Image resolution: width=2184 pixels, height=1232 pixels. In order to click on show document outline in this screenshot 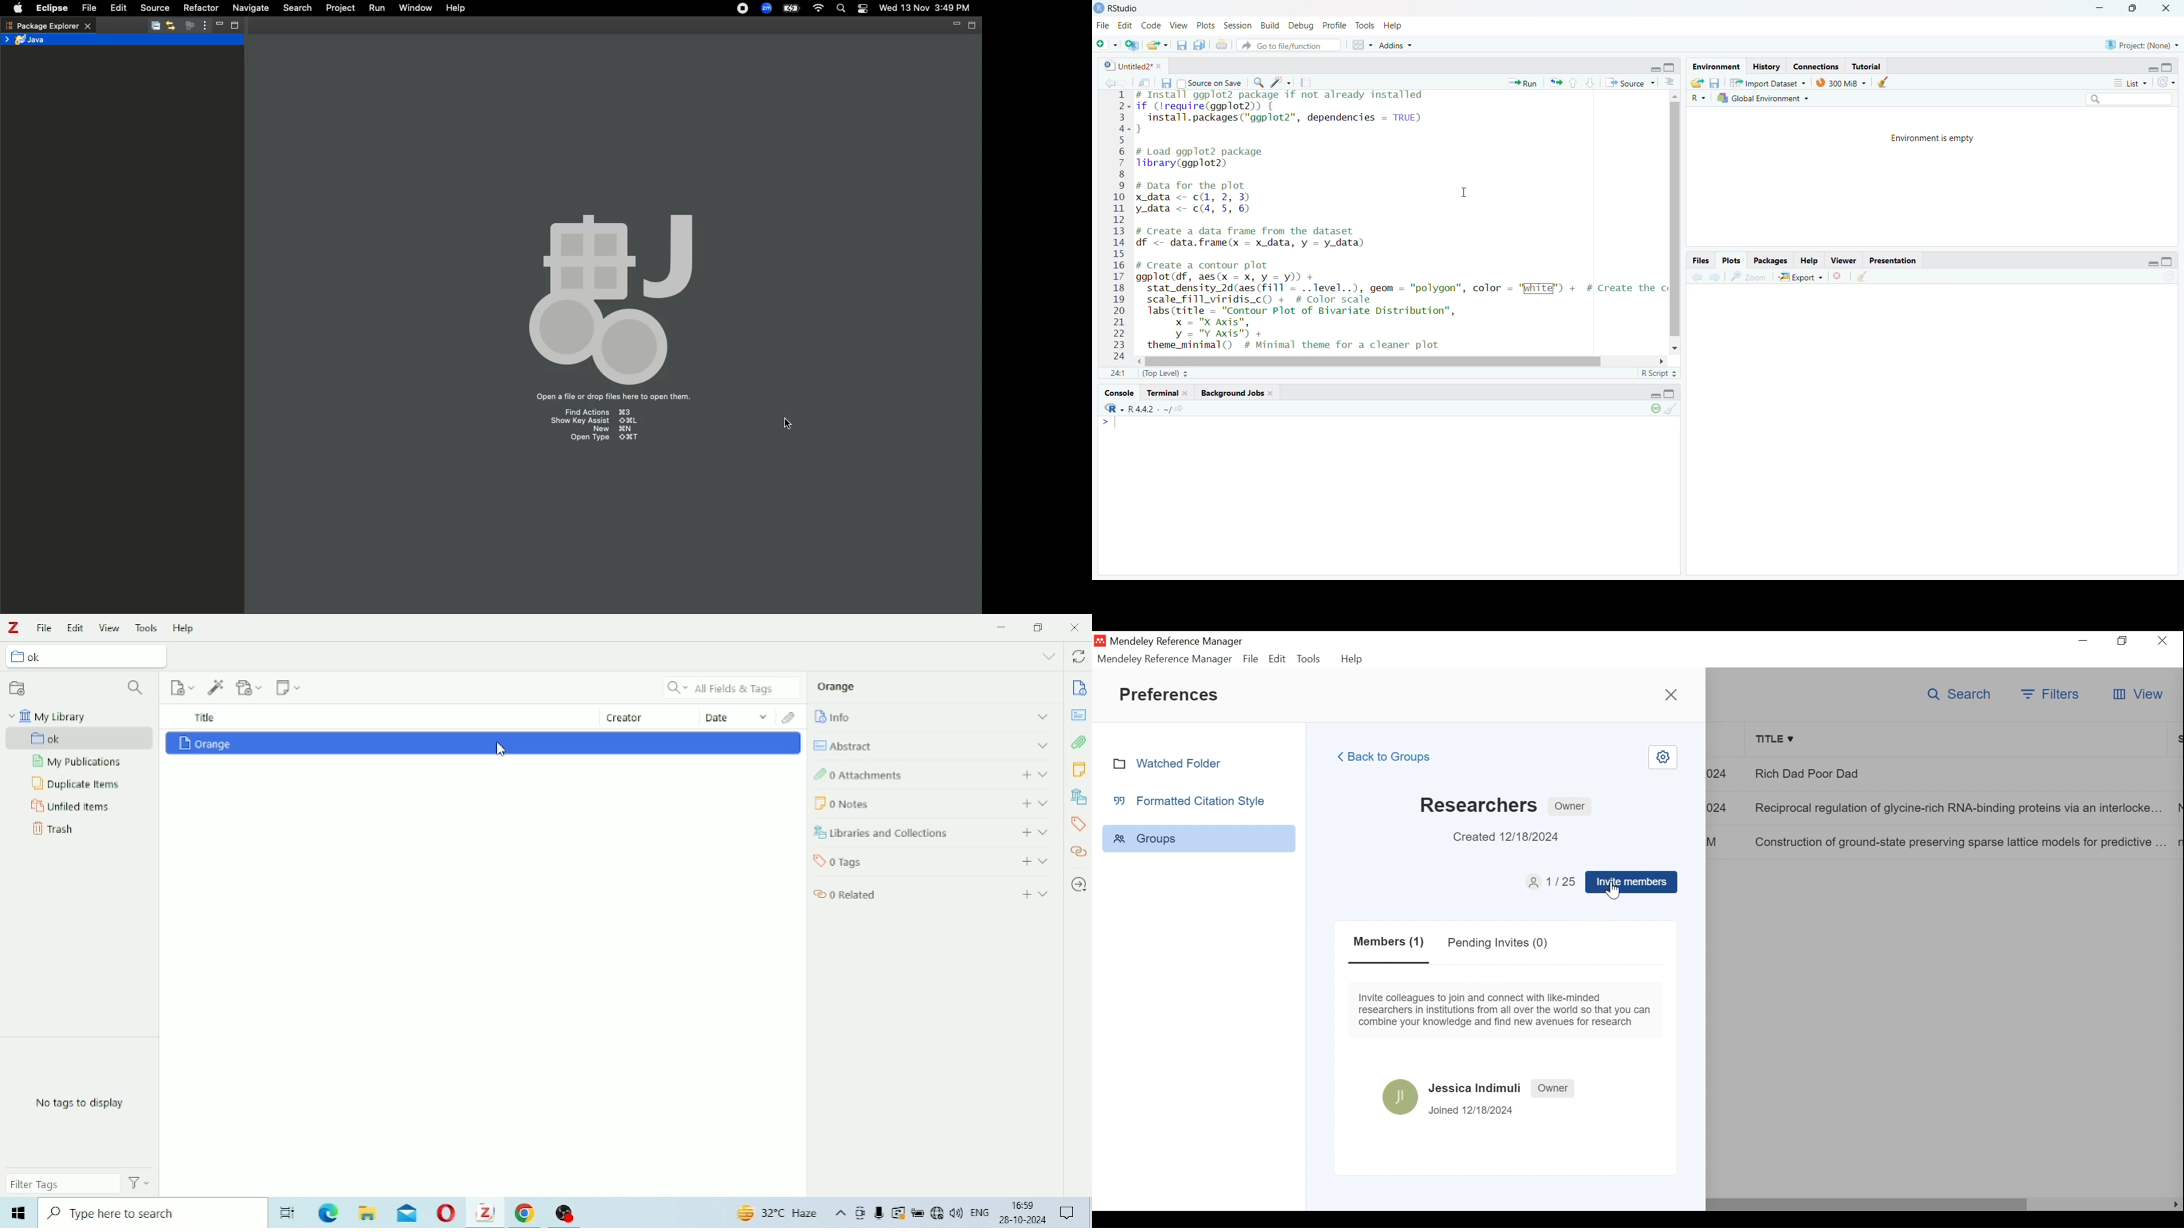, I will do `click(1671, 83)`.